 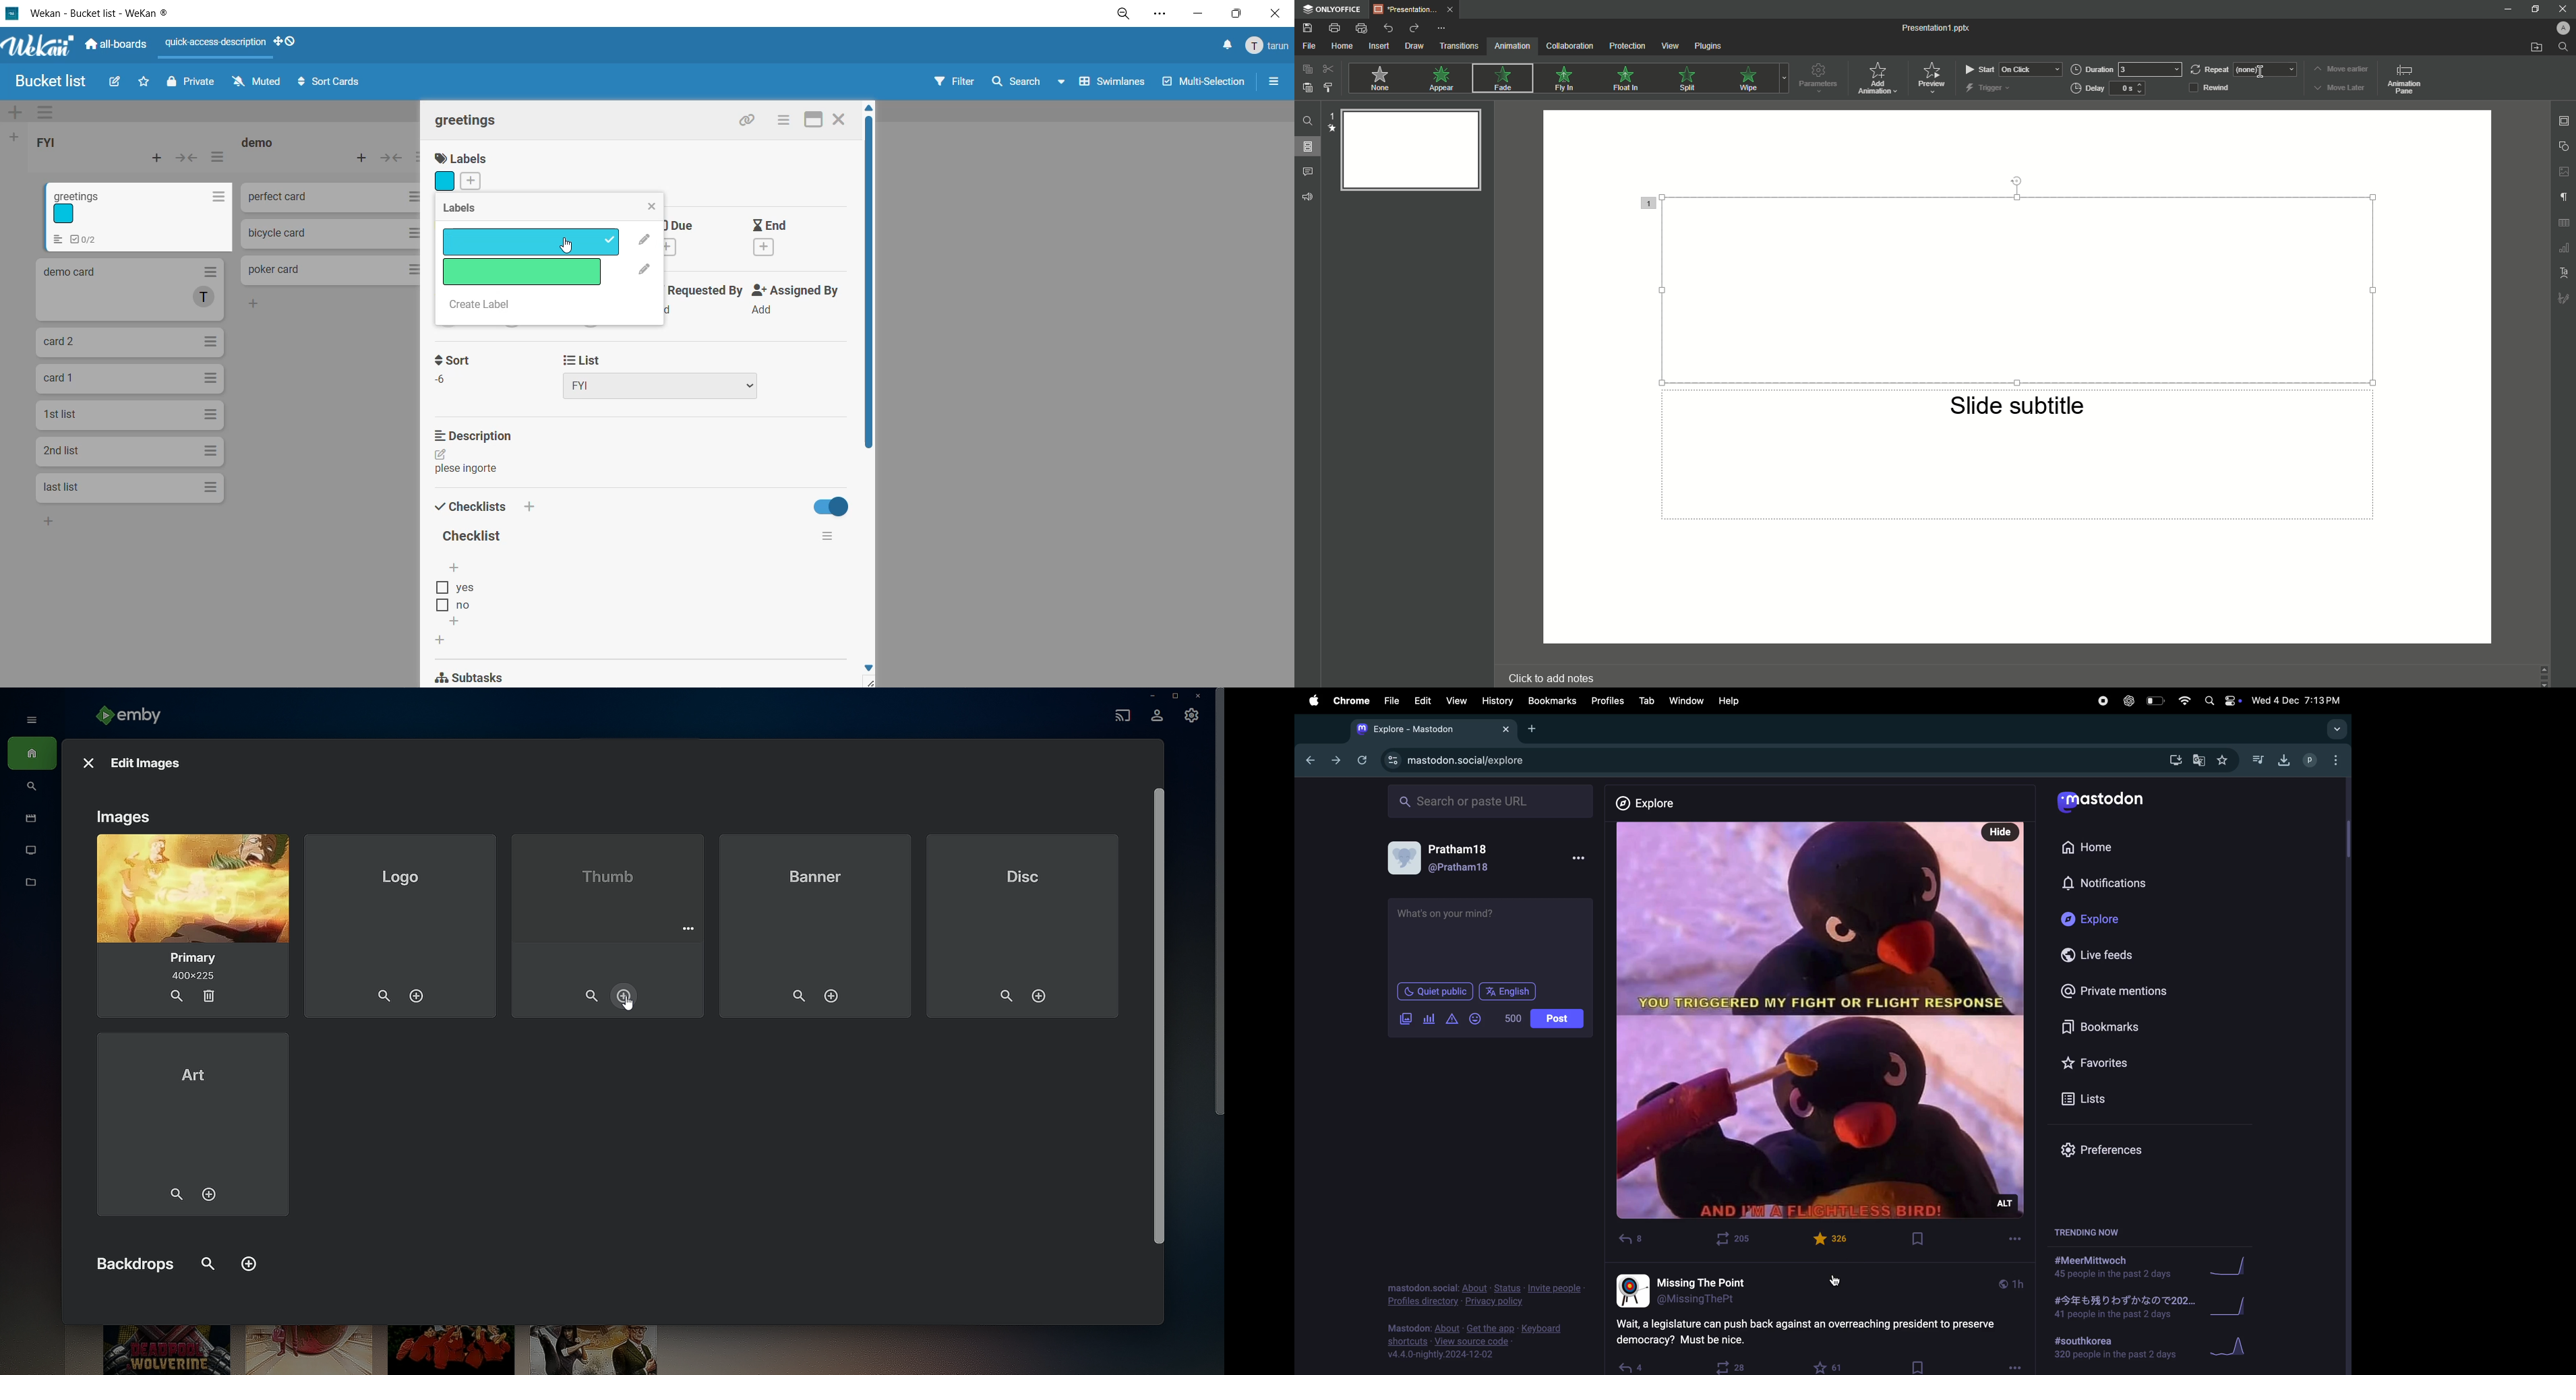 I want to click on maximize, so click(x=1234, y=13).